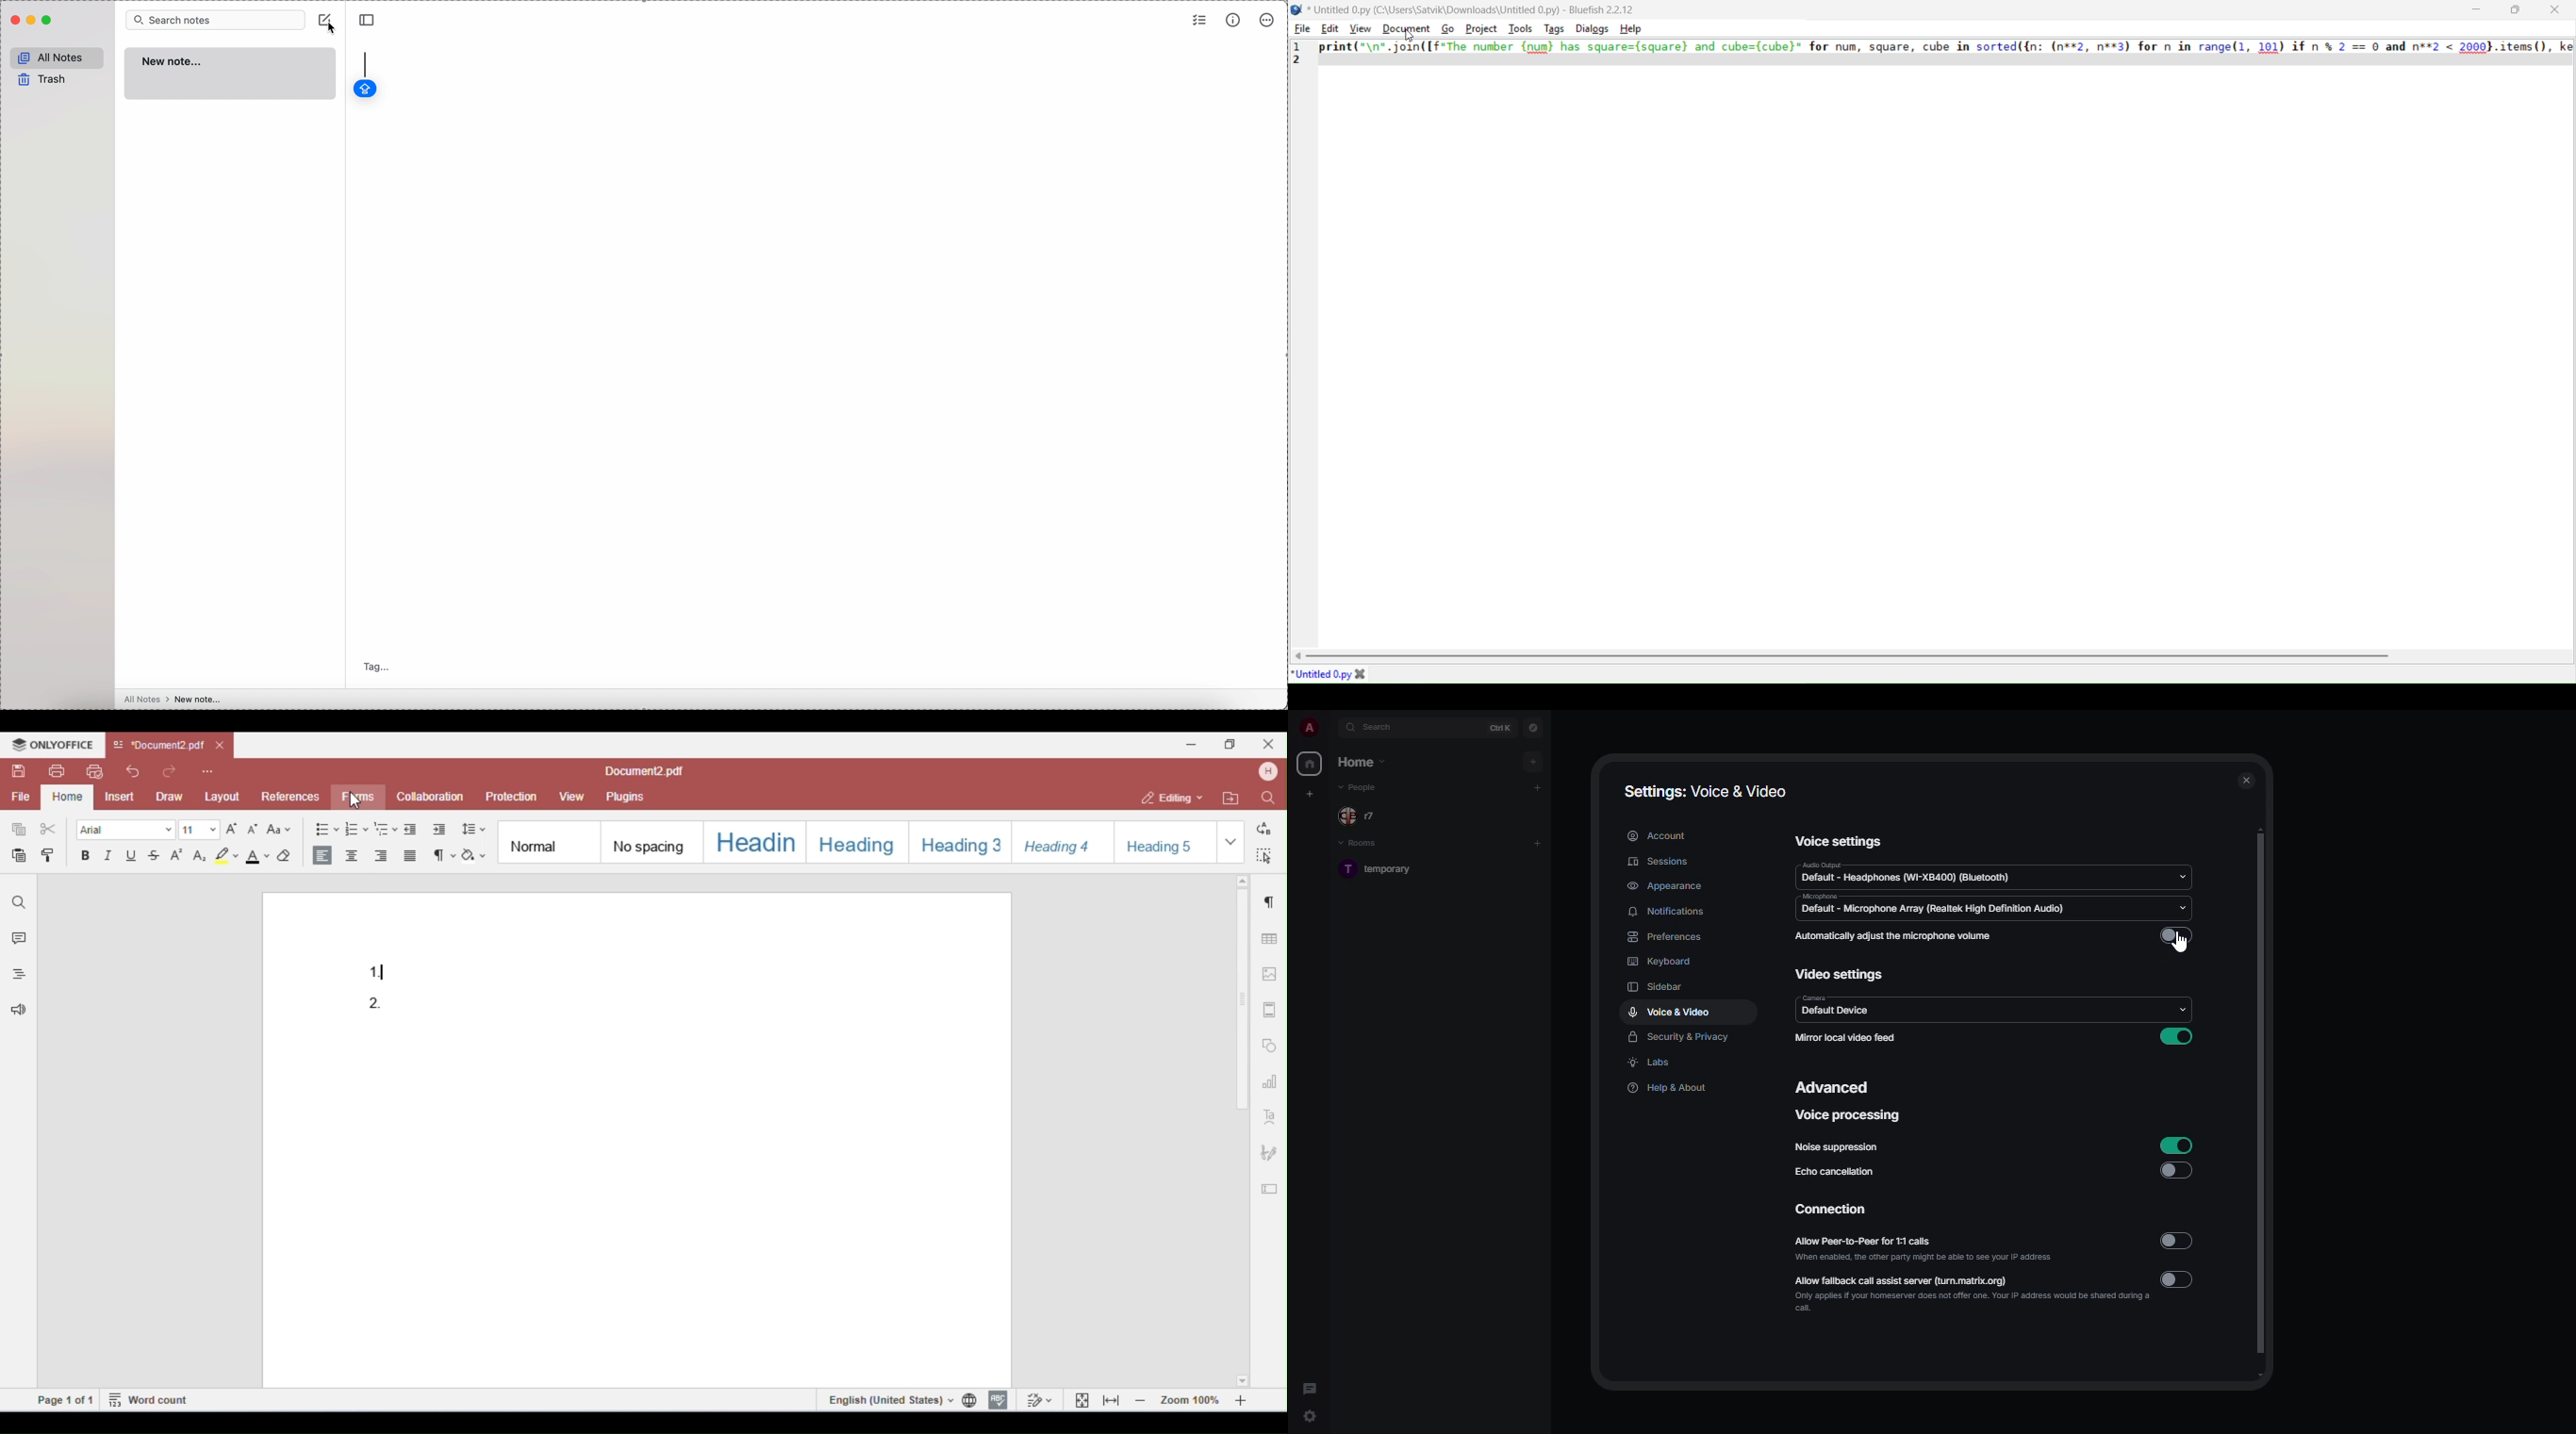 This screenshot has height=1456, width=2576. Describe the element at coordinates (1362, 816) in the screenshot. I see `people` at that location.